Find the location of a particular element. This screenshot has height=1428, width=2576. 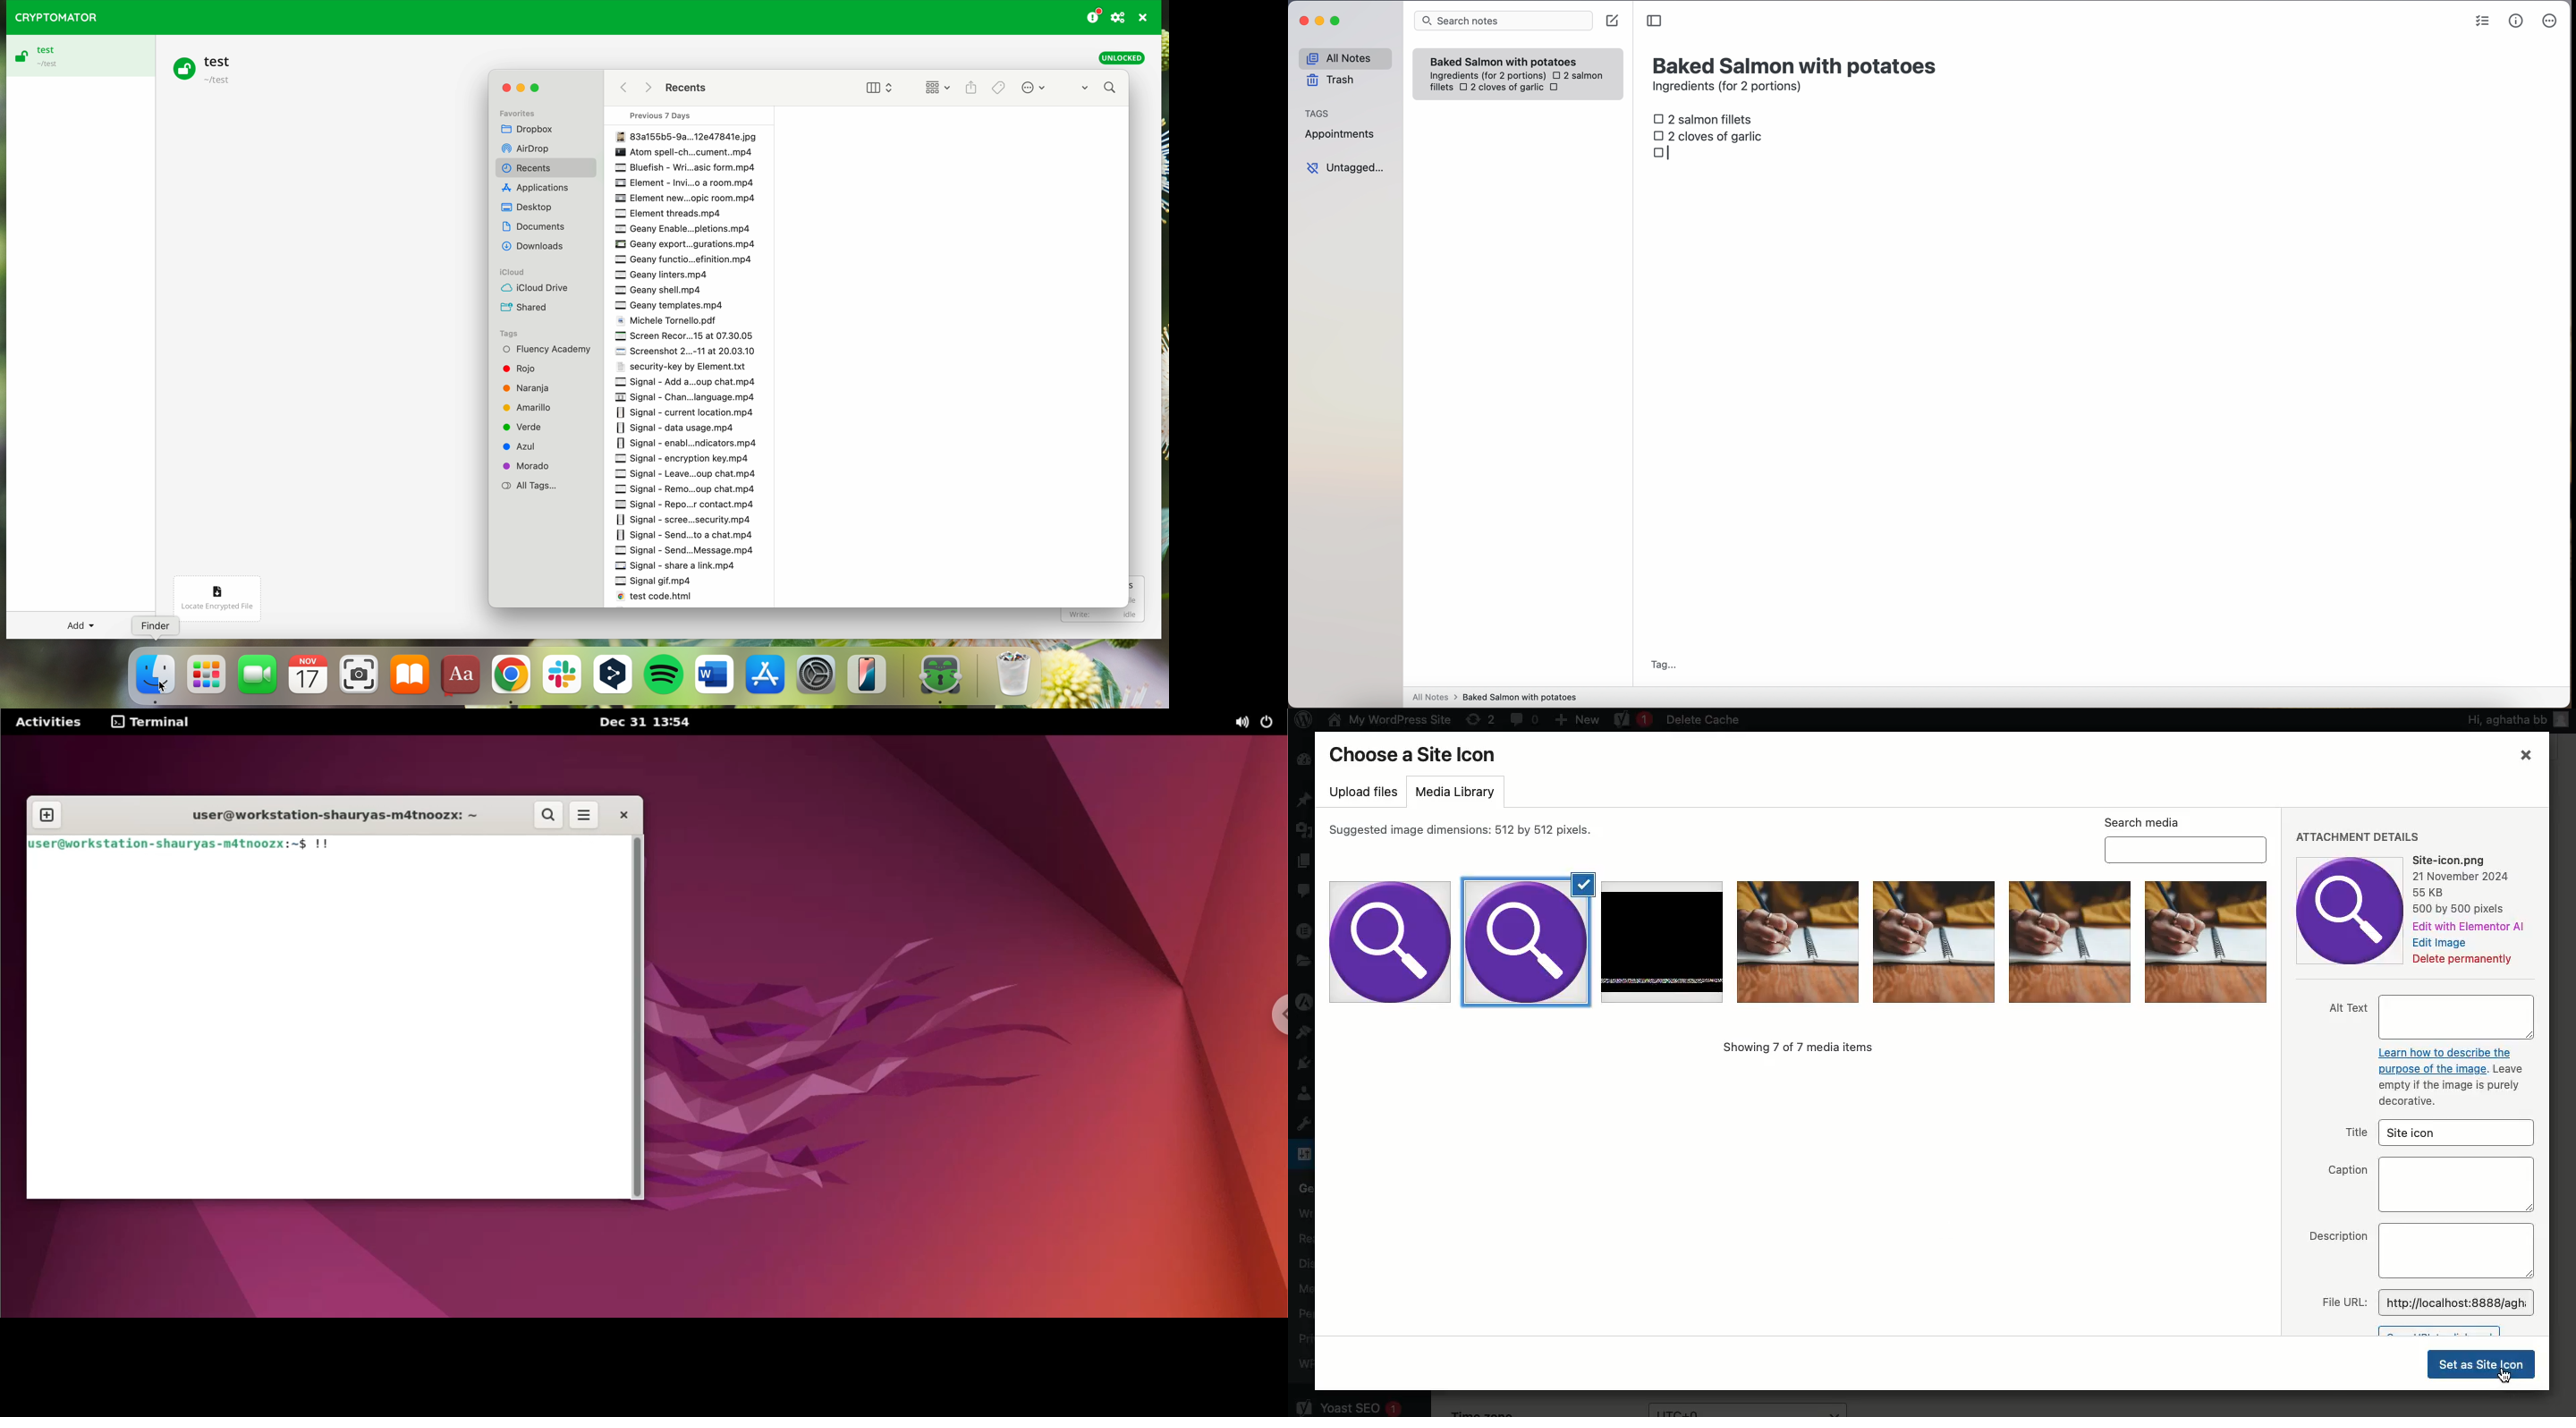

fillets is located at coordinates (1442, 88).